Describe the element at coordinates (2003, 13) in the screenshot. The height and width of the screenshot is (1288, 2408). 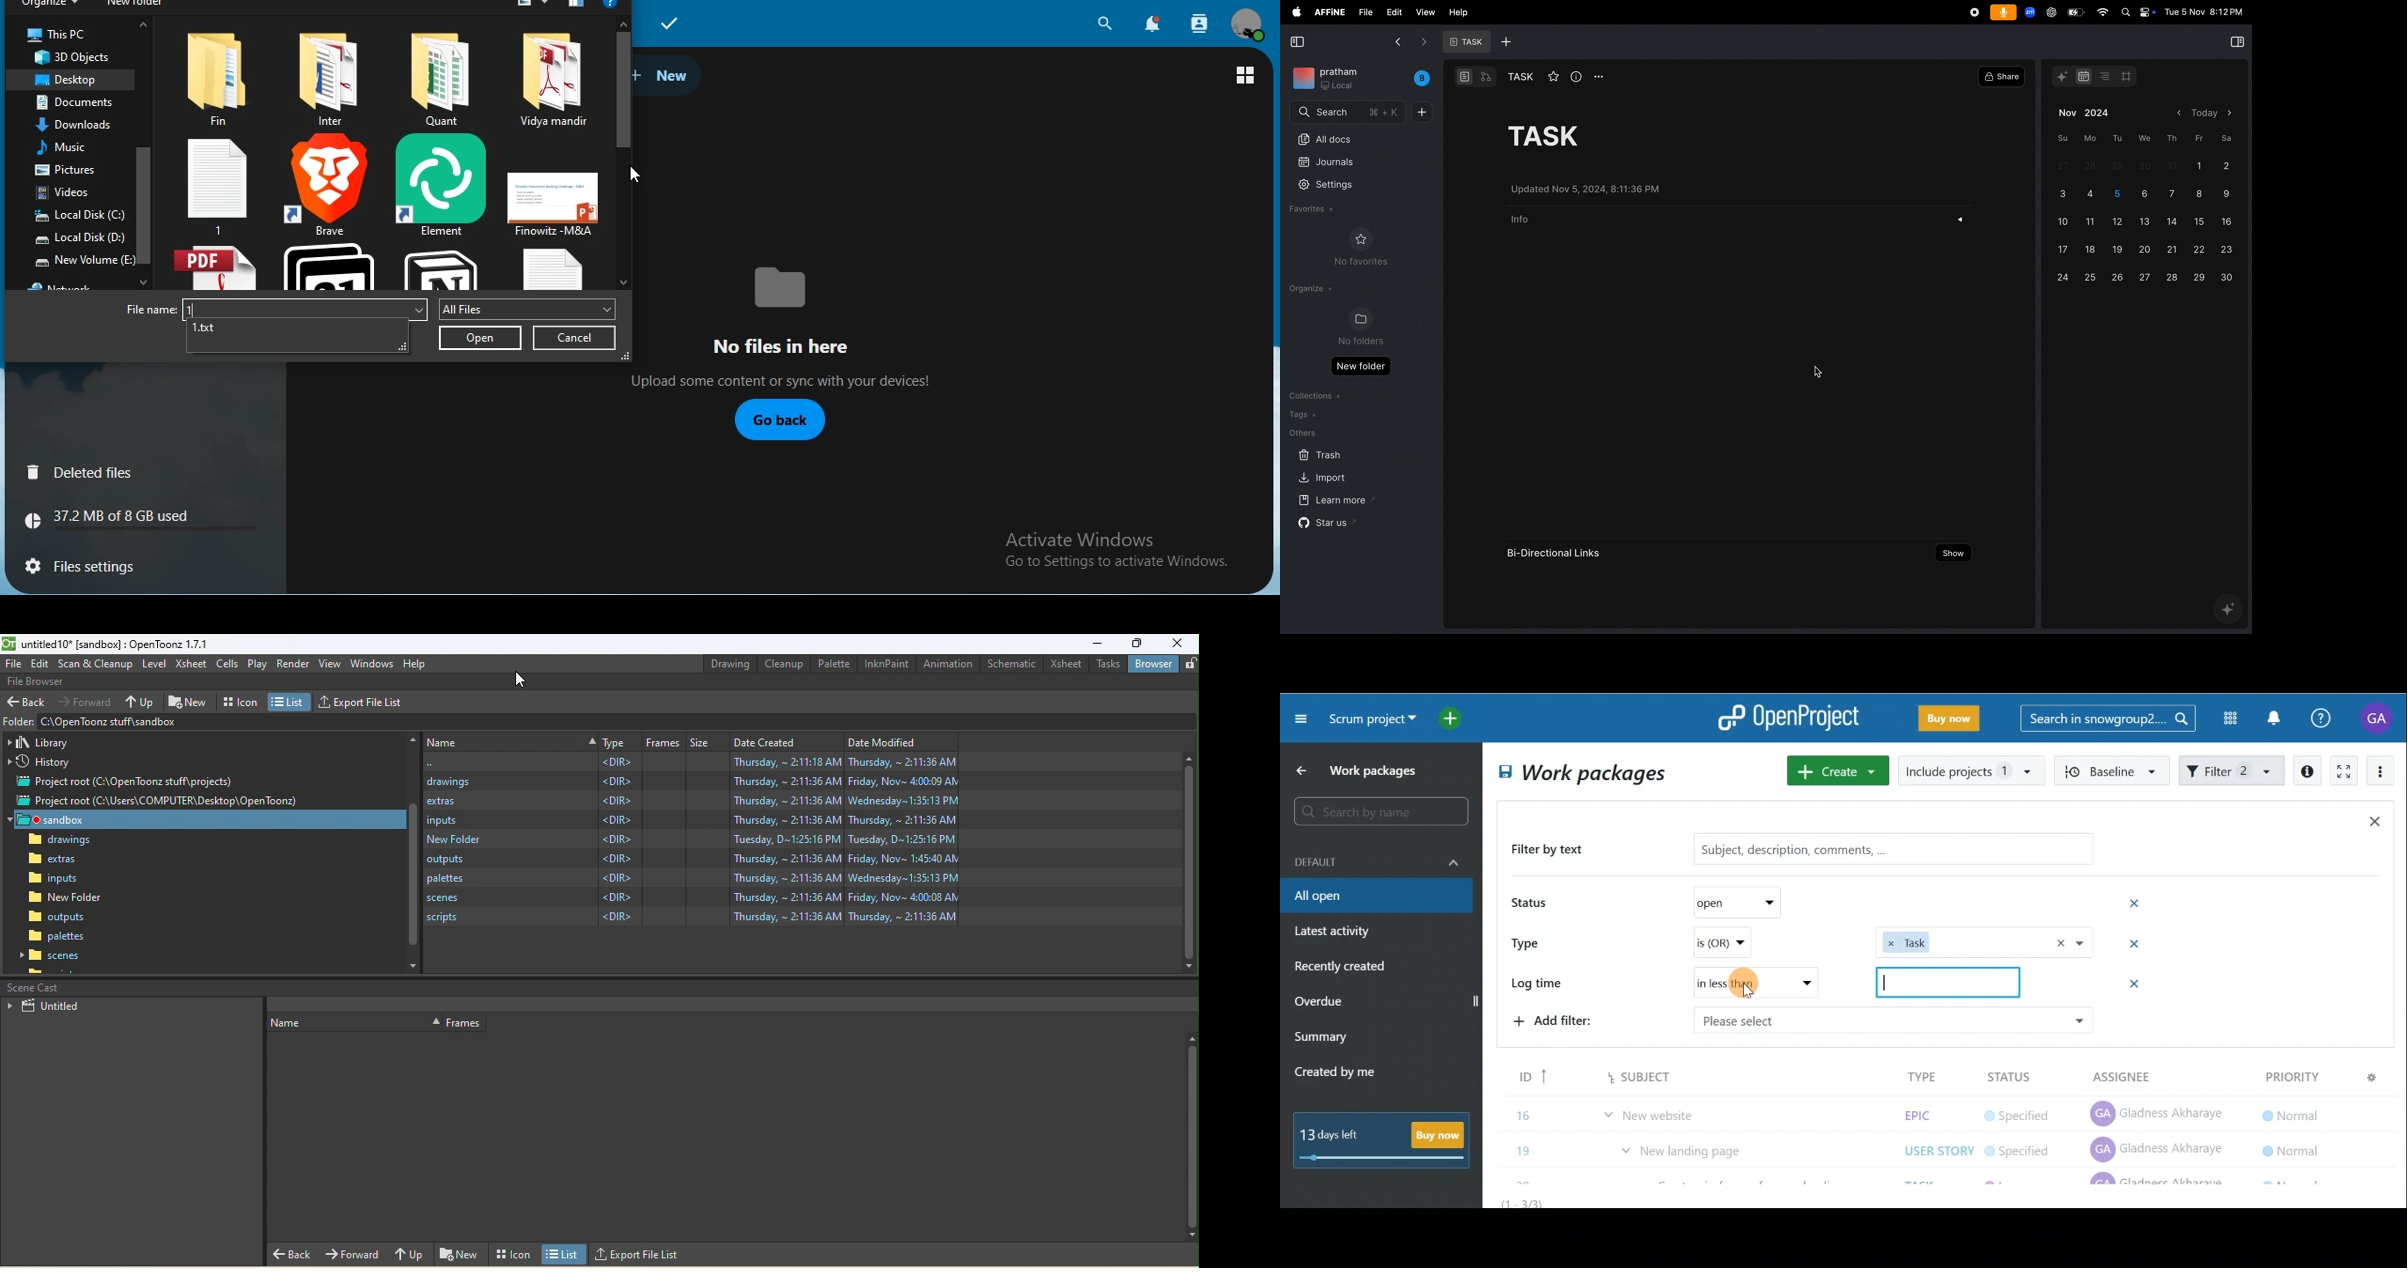
I see `microphone` at that location.